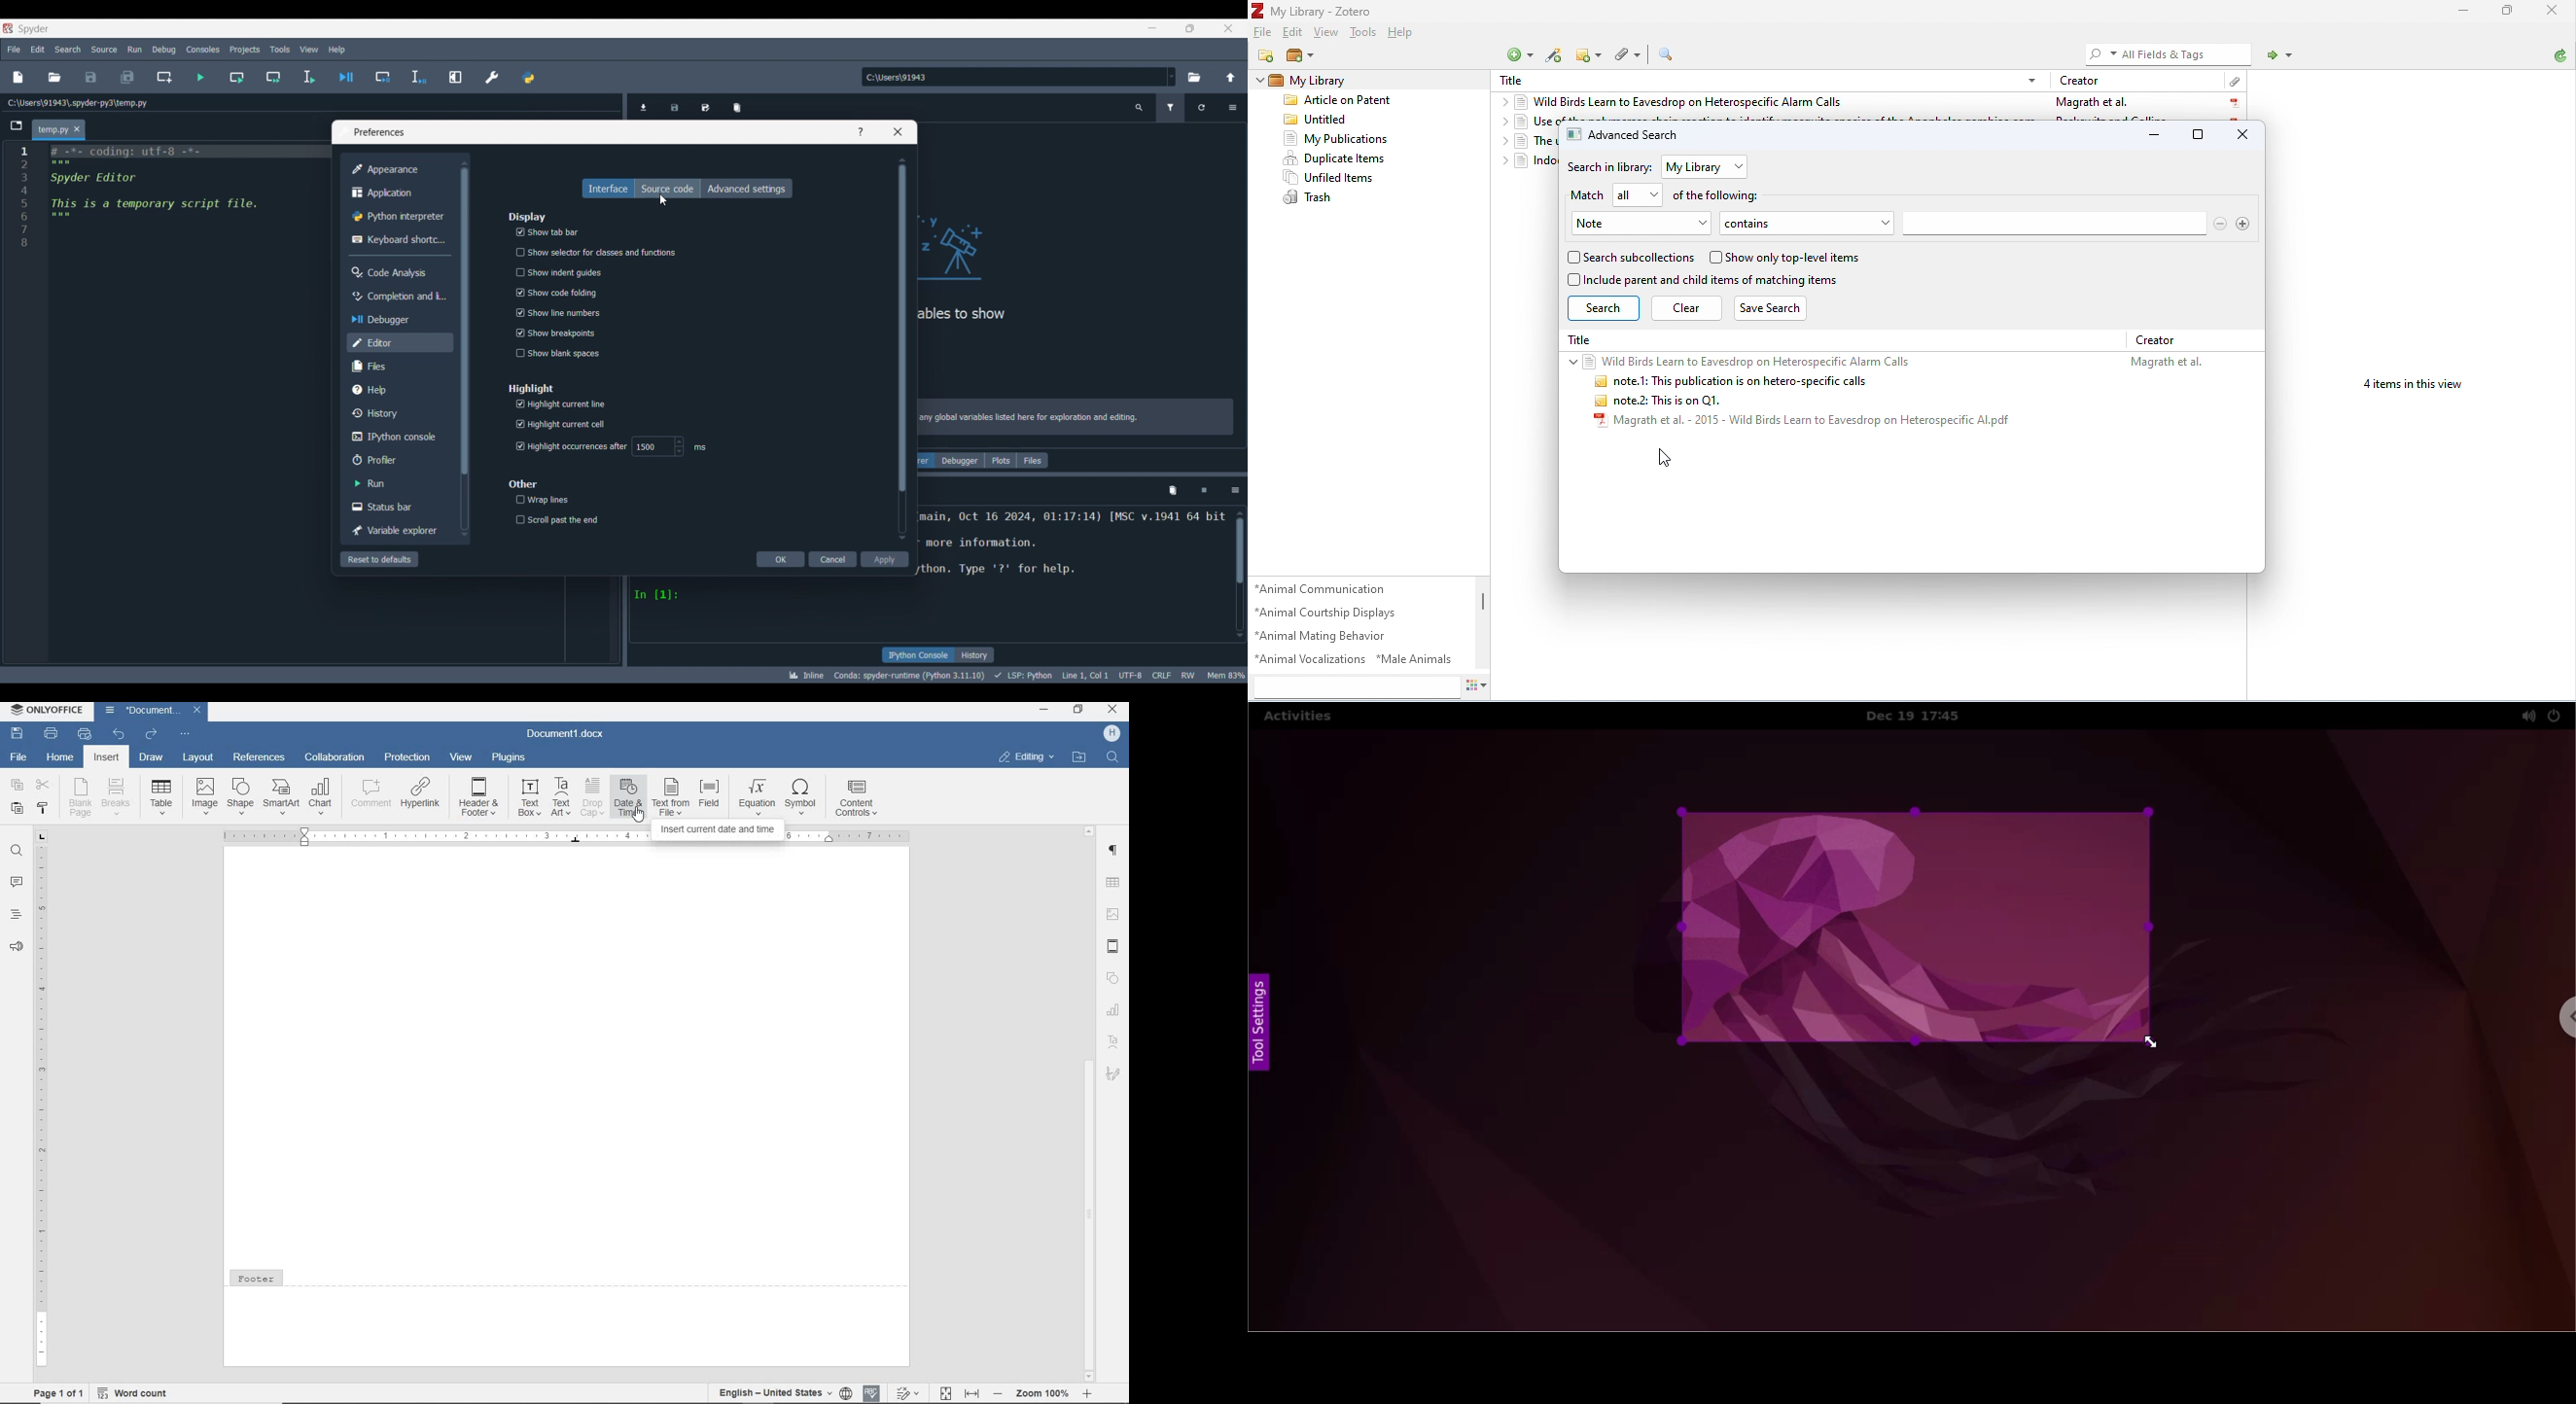 This screenshot has width=2576, height=1428. I want to click on Preferences, so click(493, 77).